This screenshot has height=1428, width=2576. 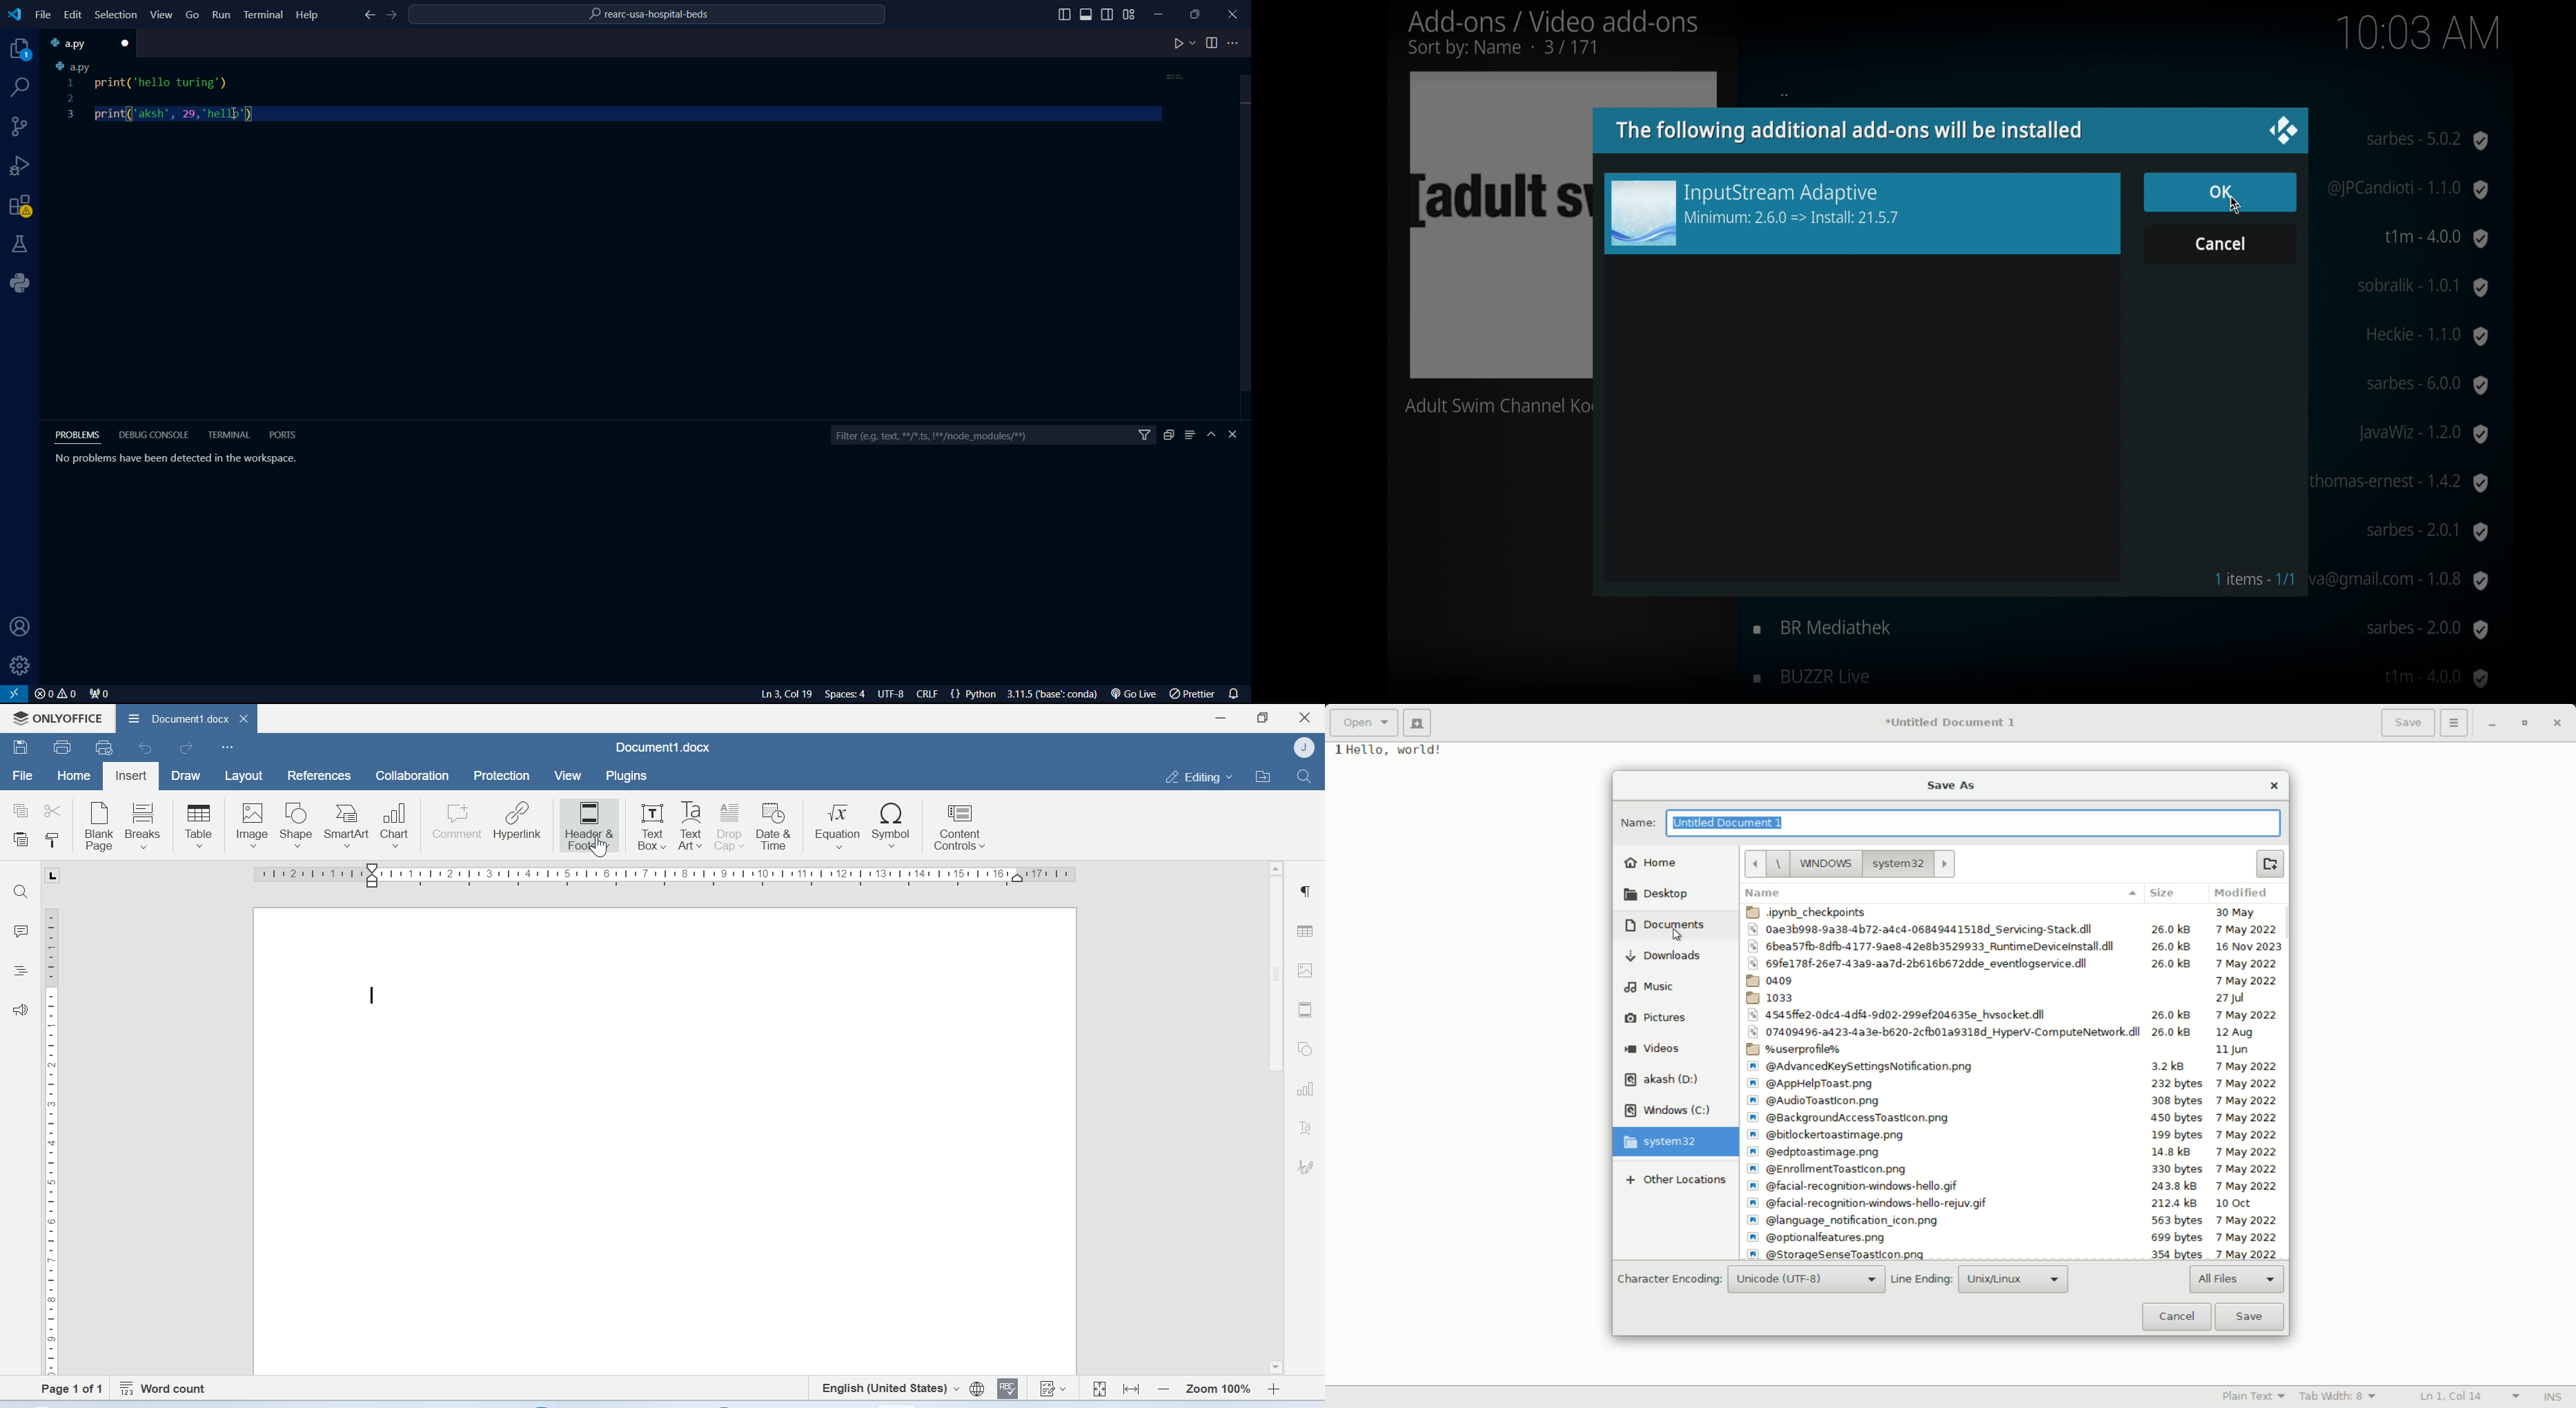 I want to click on Draw, so click(x=189, y=775).